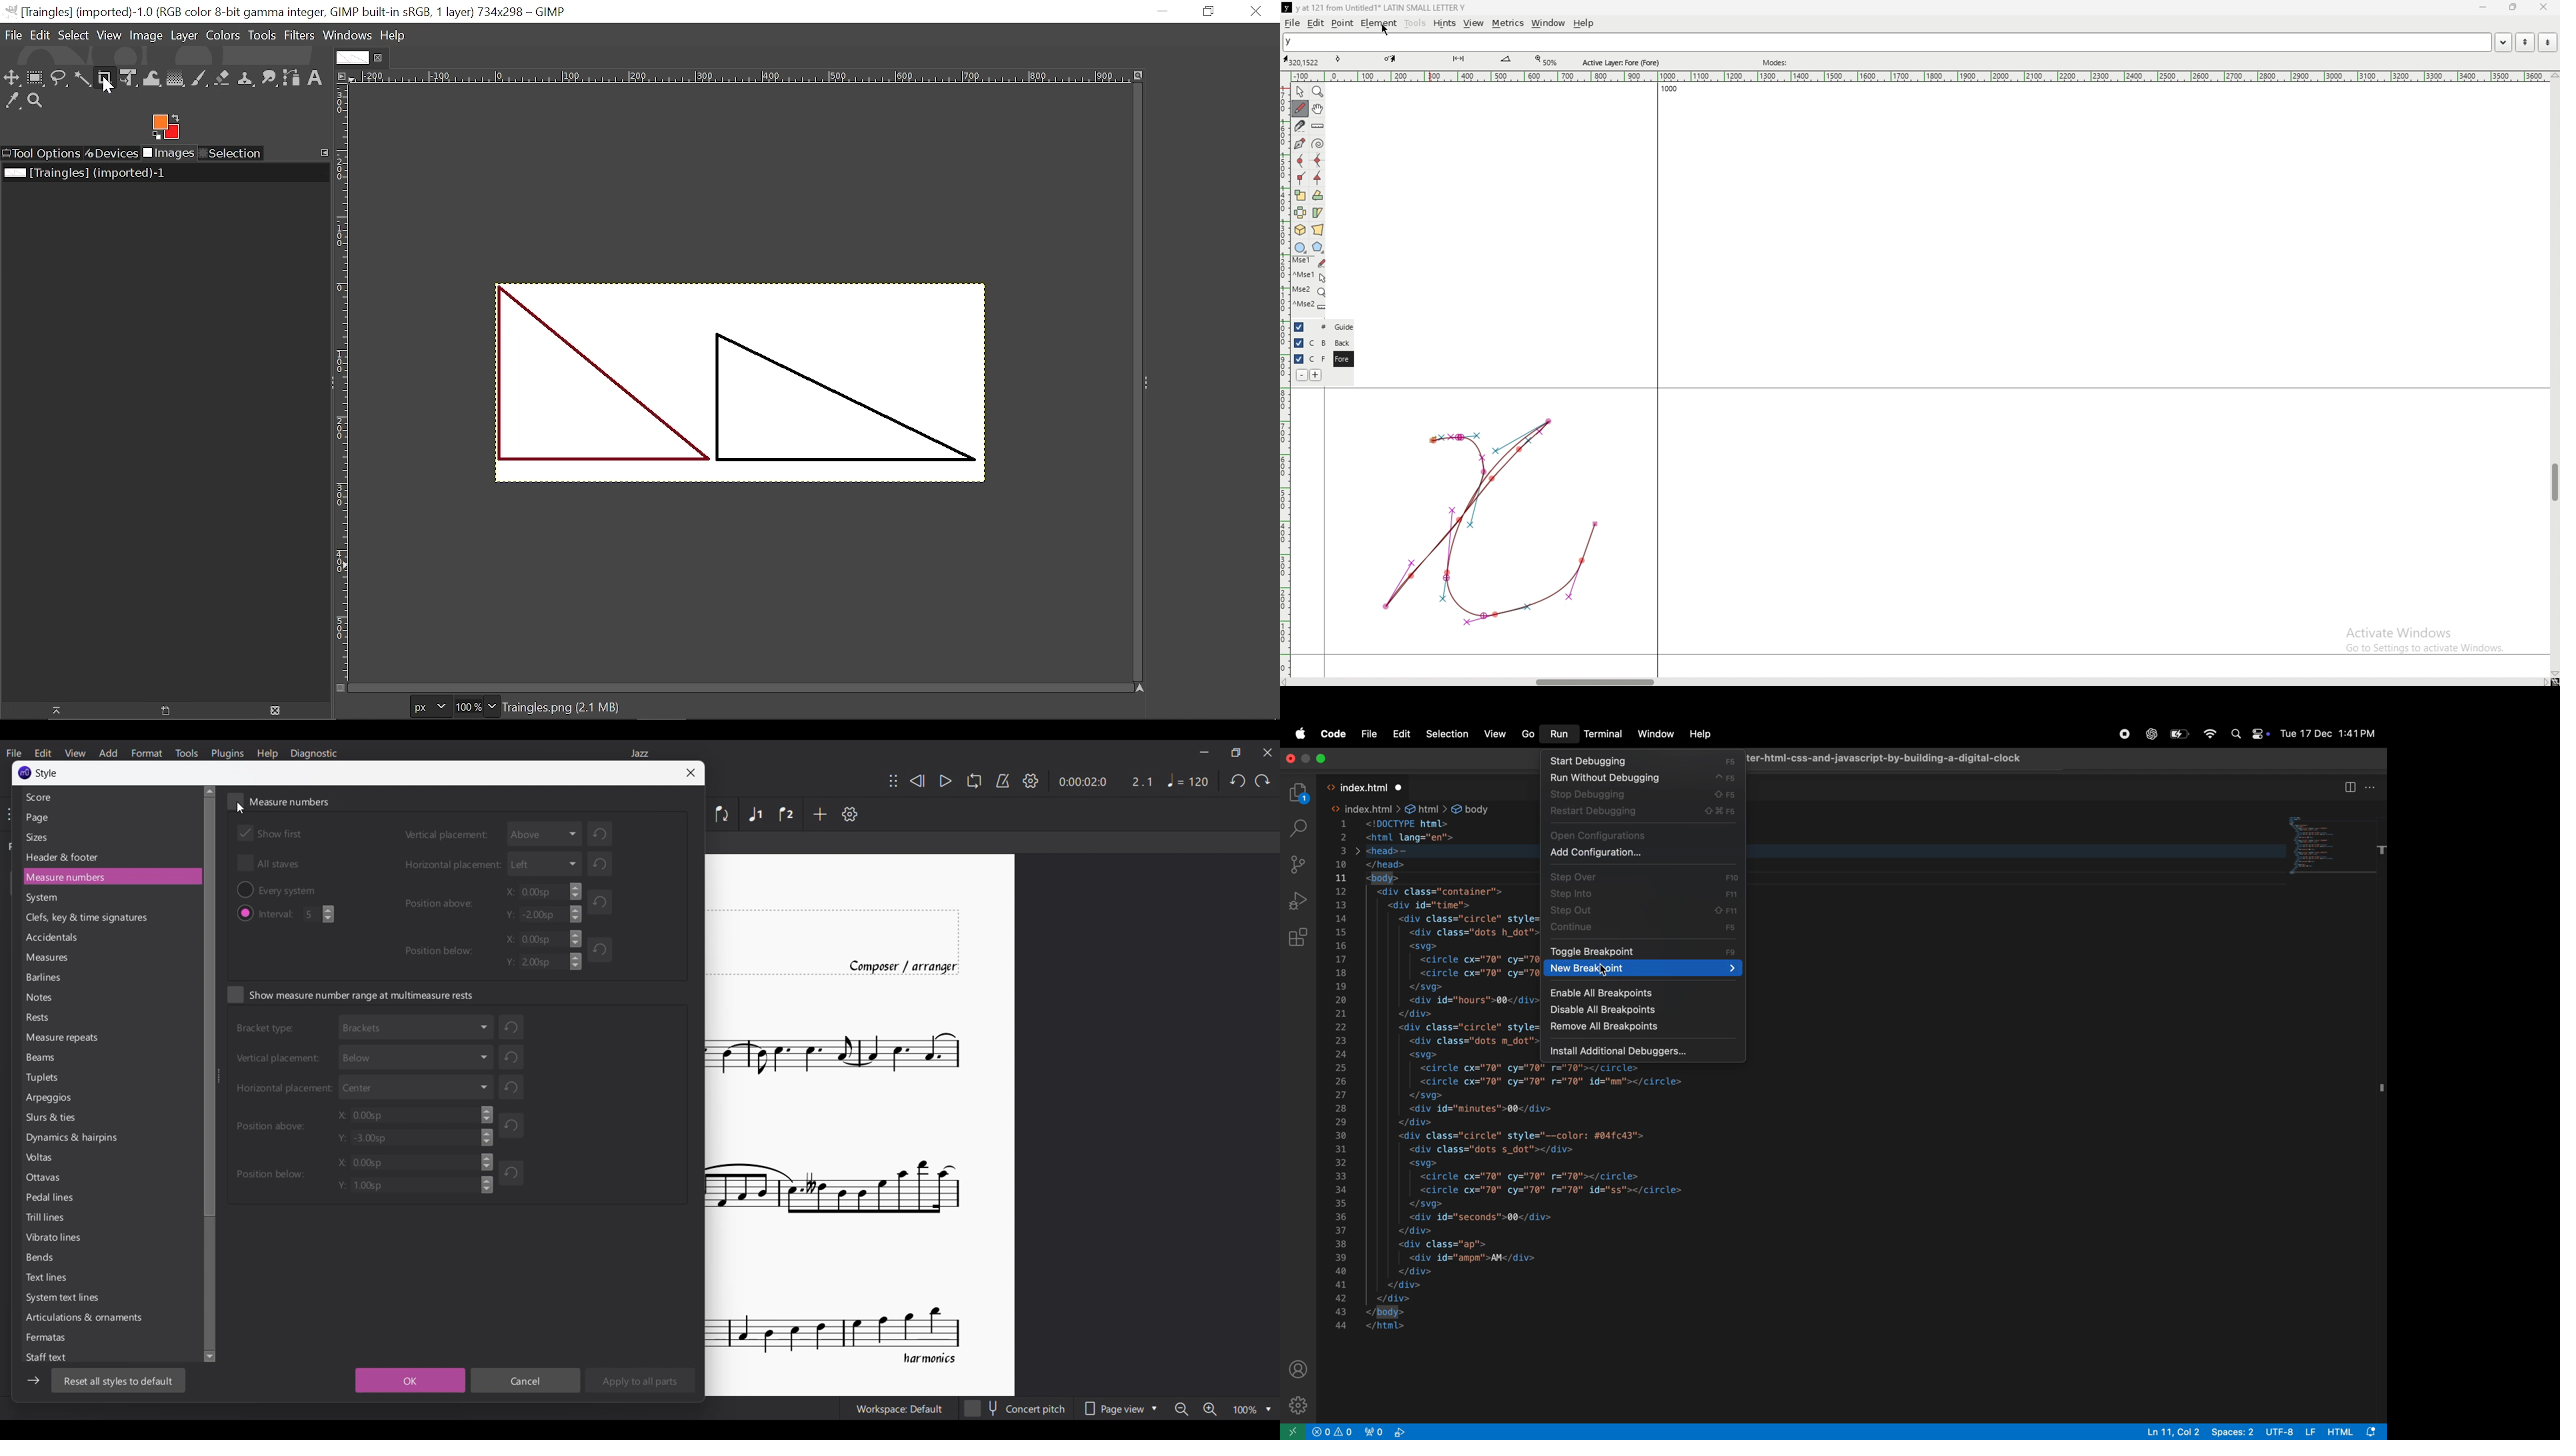 The width and height of the screenshot is (2576, 1456). Describe the element at coordinates (146, 753) in the screenshot. I see `Format menu, highlighted by cursor` at that location.